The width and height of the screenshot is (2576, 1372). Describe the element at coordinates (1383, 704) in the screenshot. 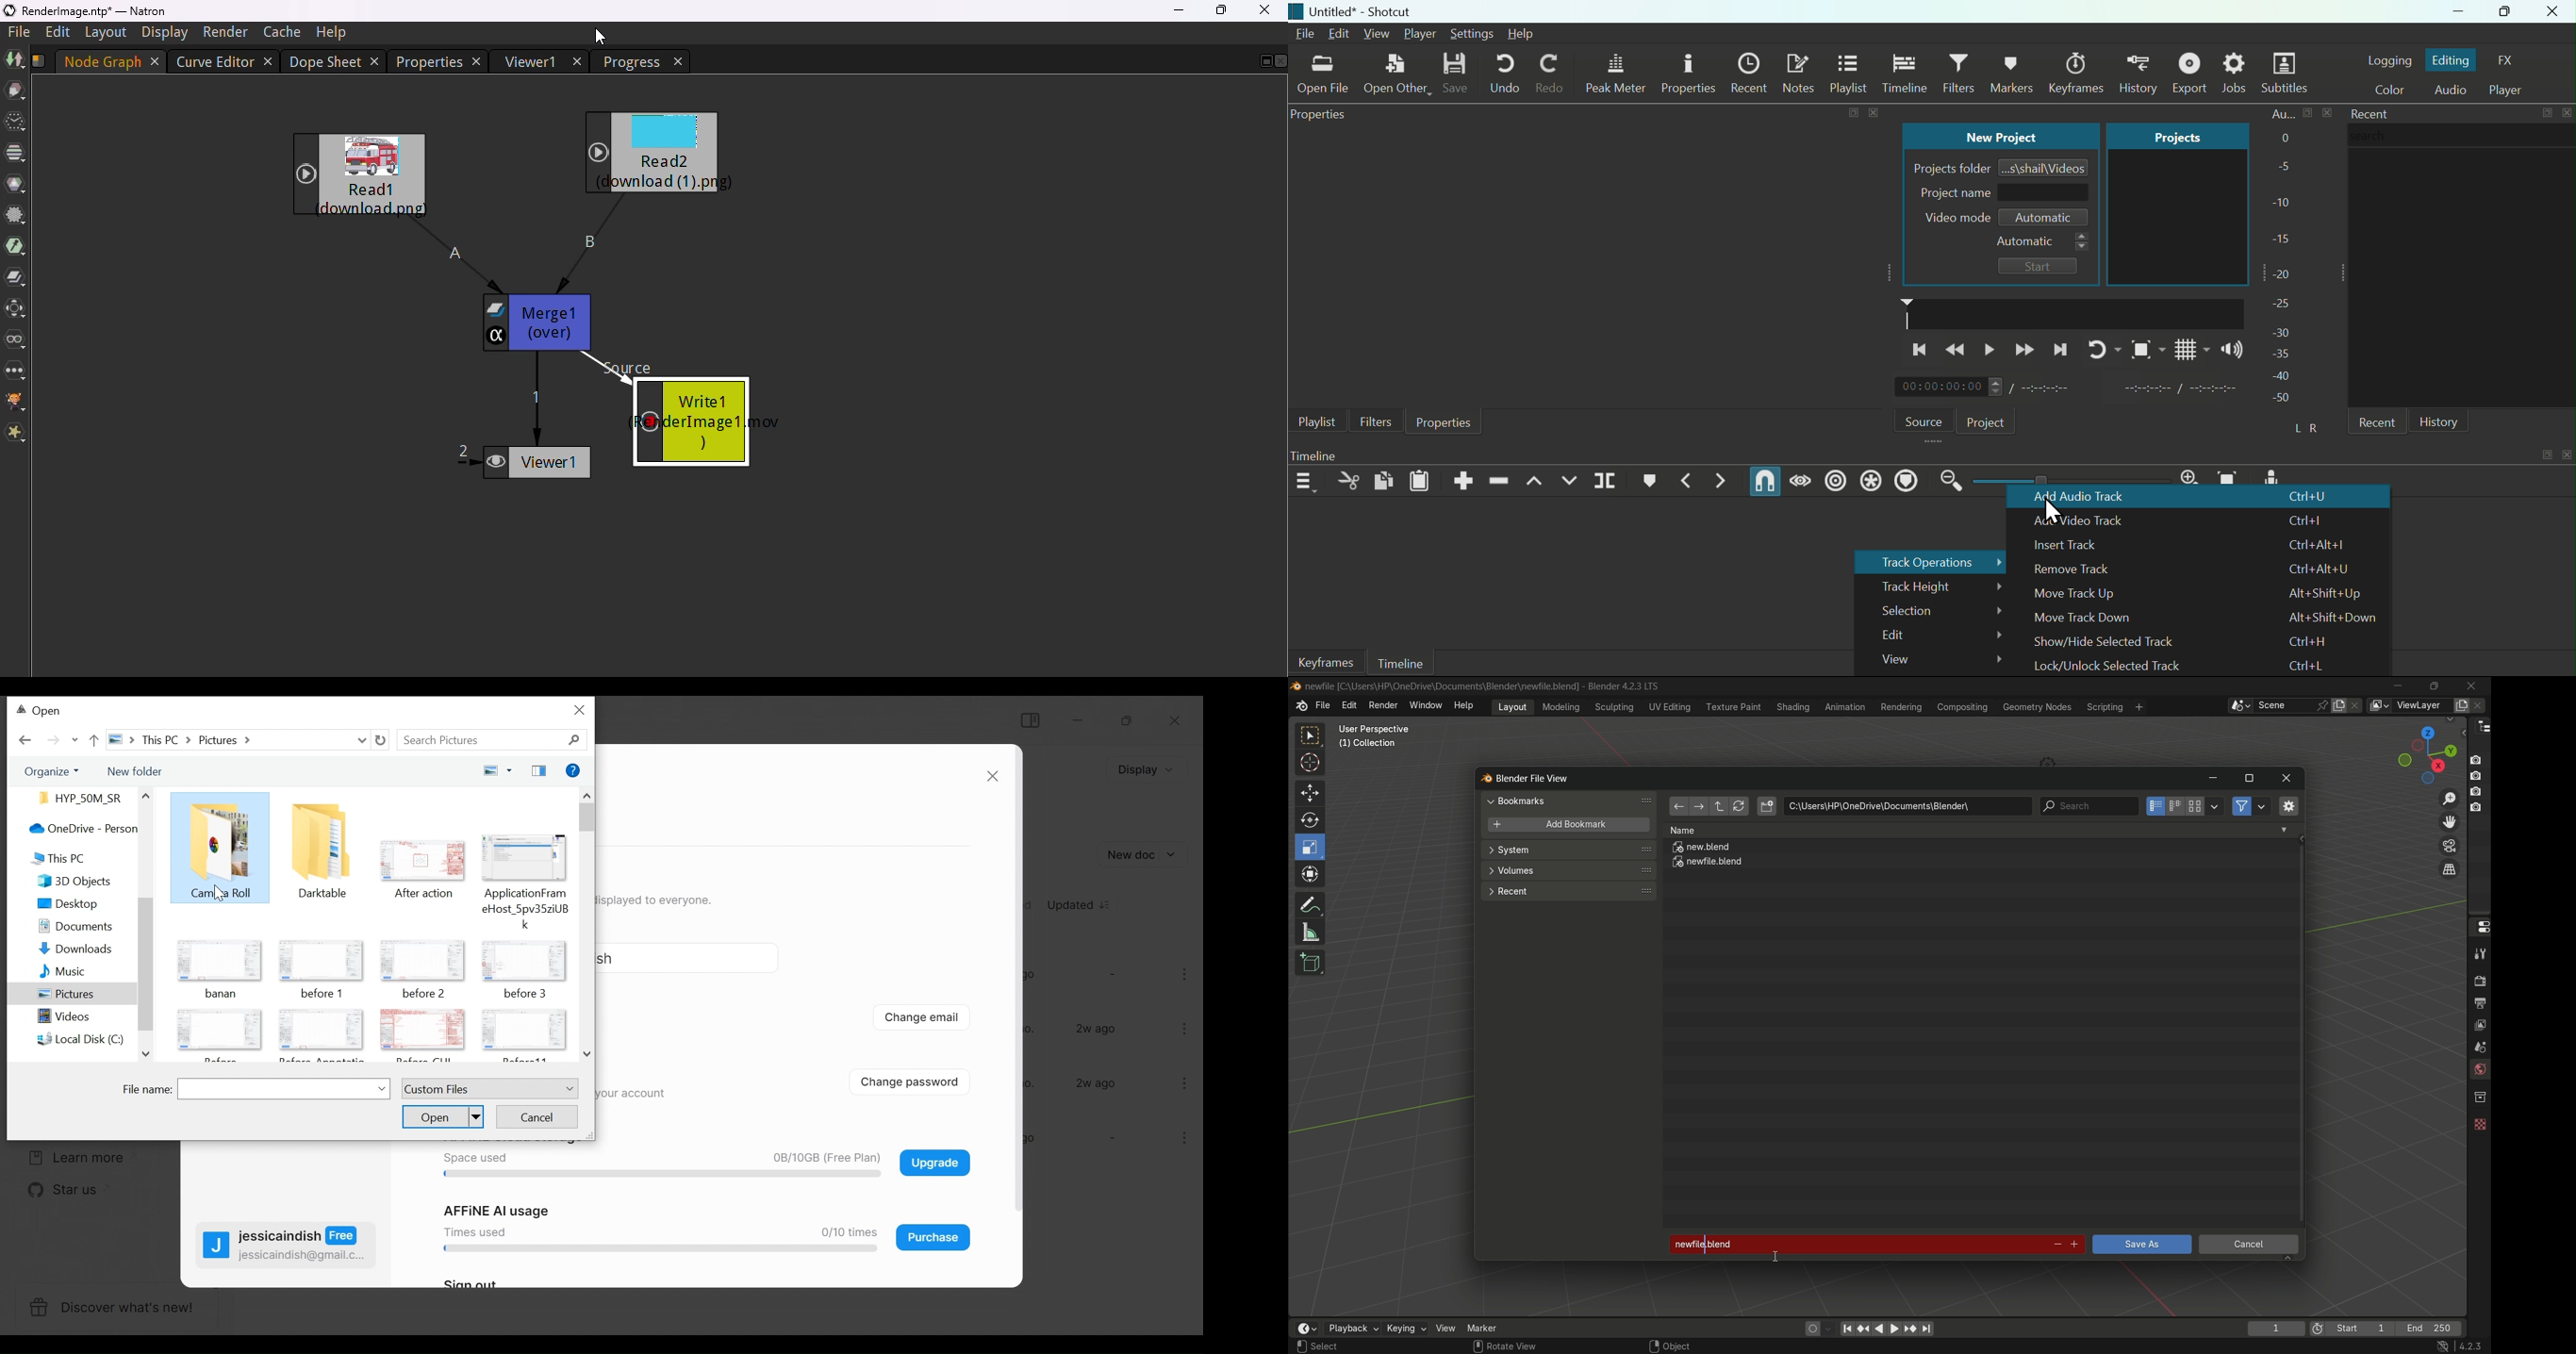

I see `render menu` at that location.